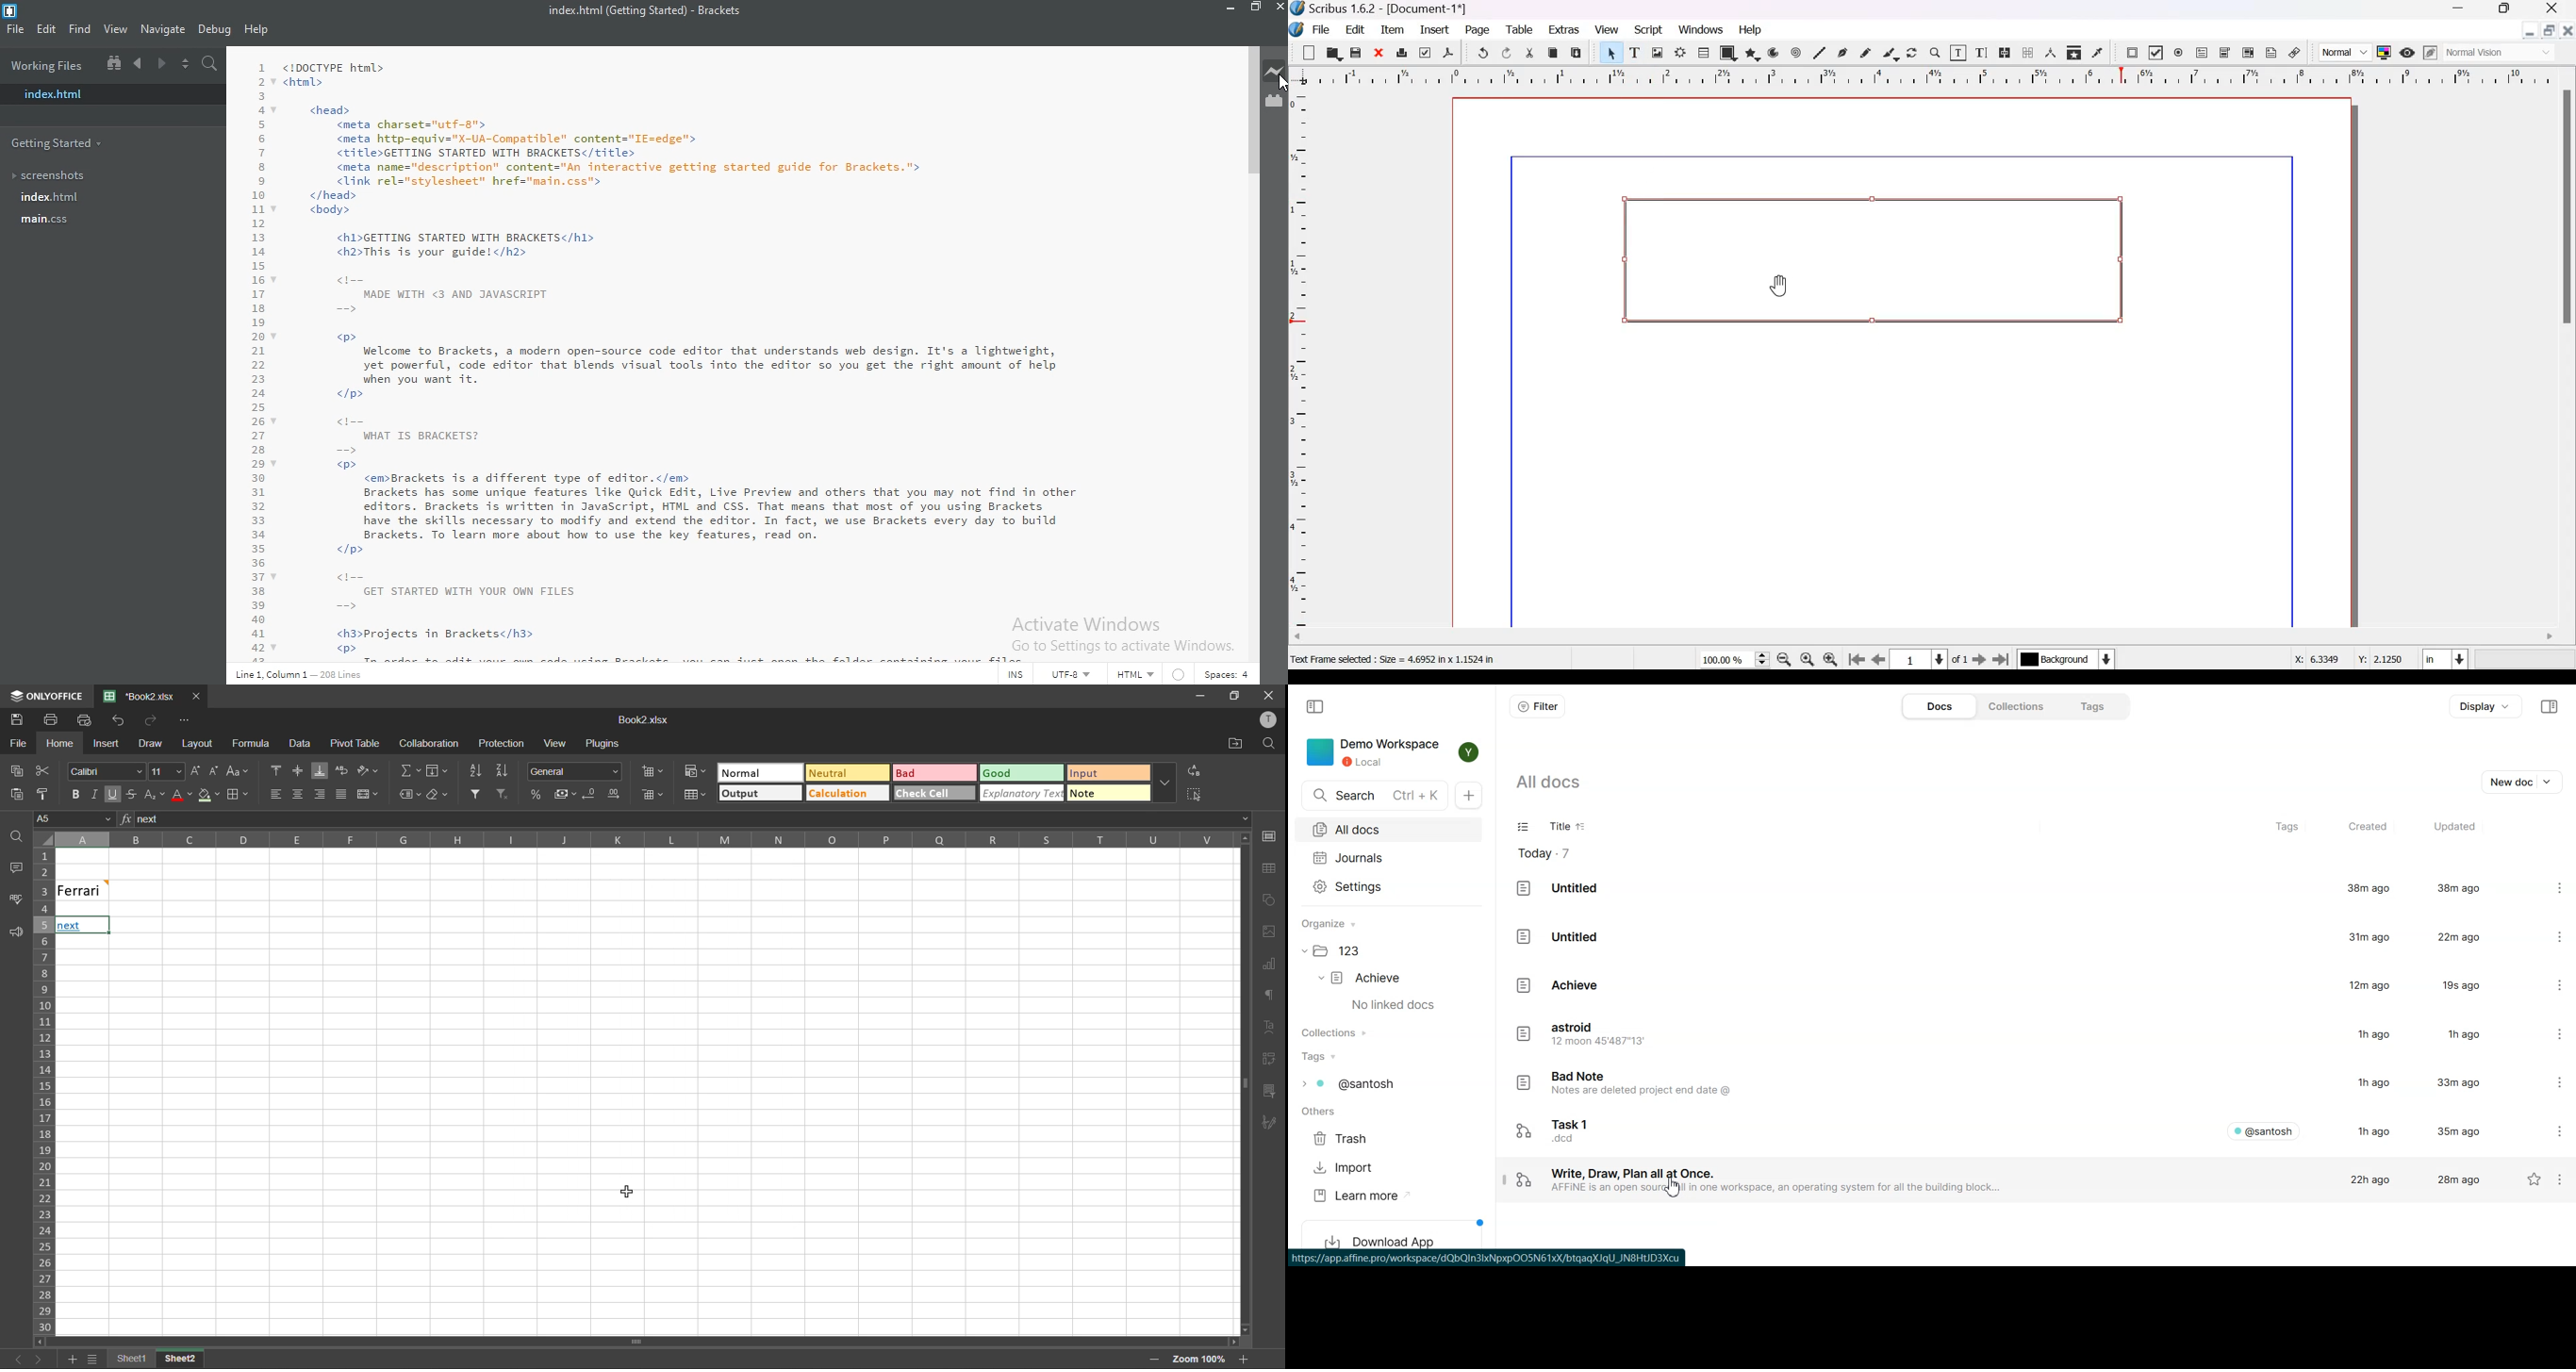 Image resolution: width=2576 pixels, height=1372 pixels. What do you see at coordinates (80, 29) in the screenshot?
I see `Find` at bounding box center [80, 29].